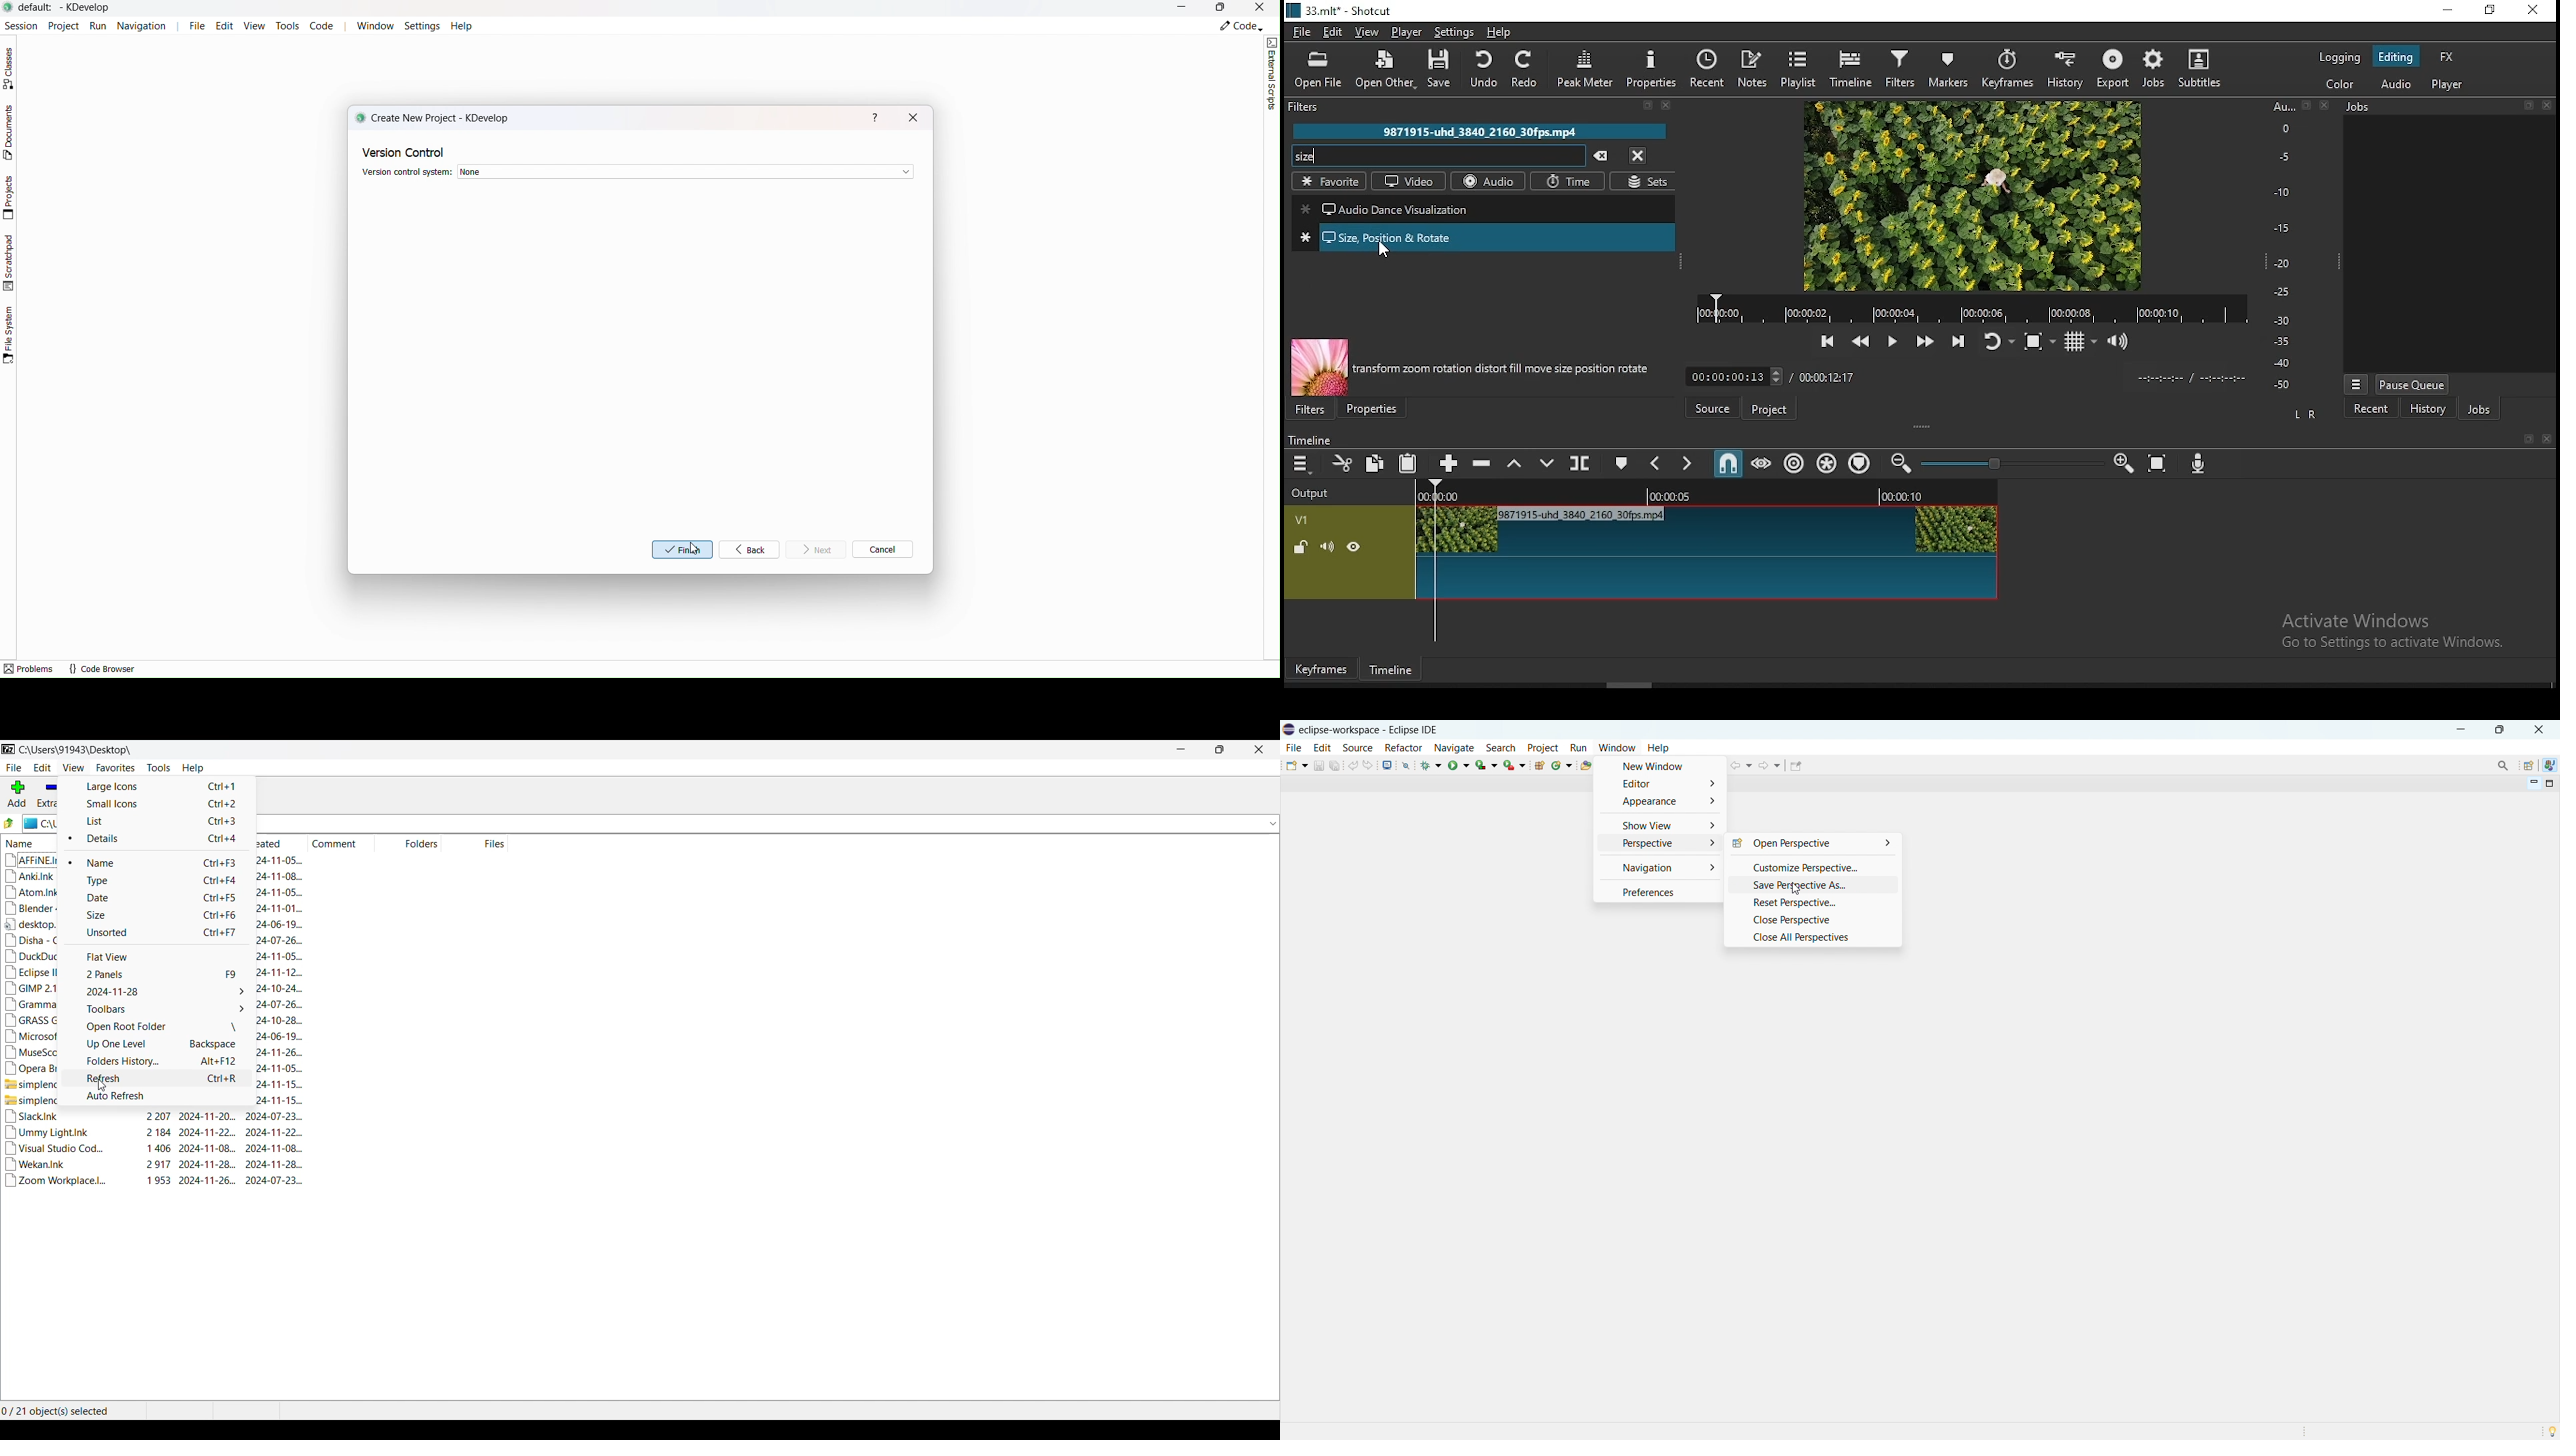 The width and height of the screenshot is (2576, 1456). I want to click on Toolbars , so click(155, 1009).